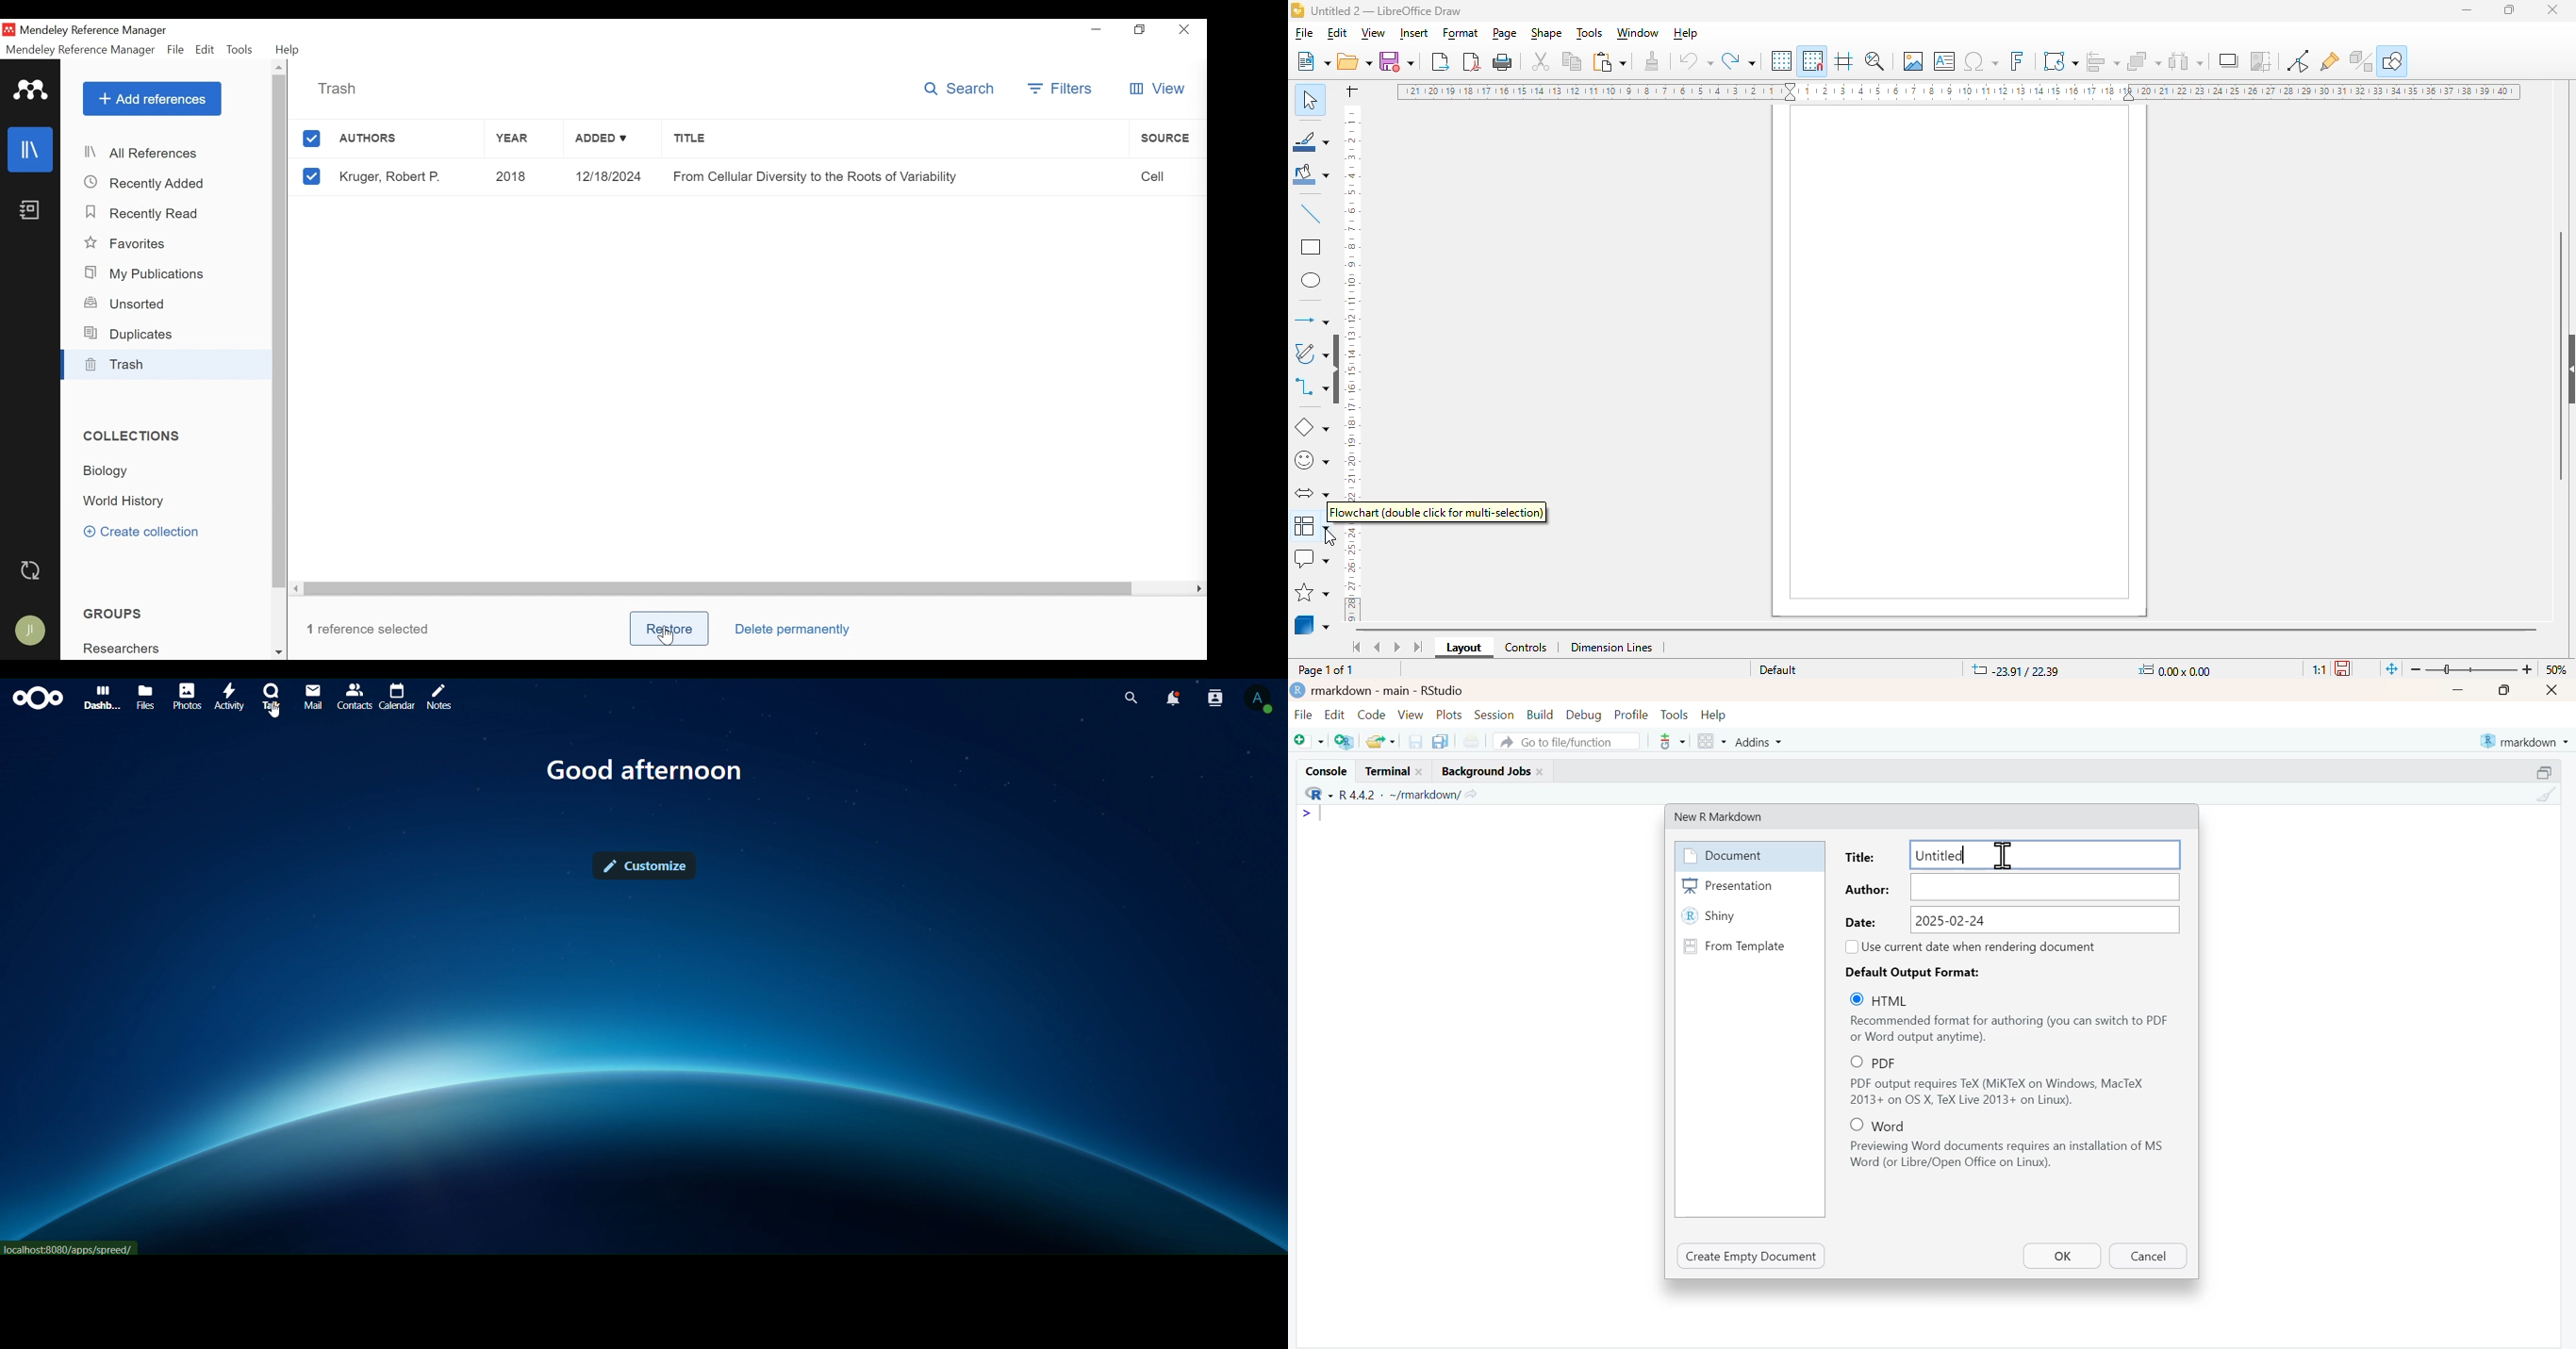  What do you see at coordinates (2104, 60) in the screenshot?
I see `align objects` at bounding box center [2104, 60].